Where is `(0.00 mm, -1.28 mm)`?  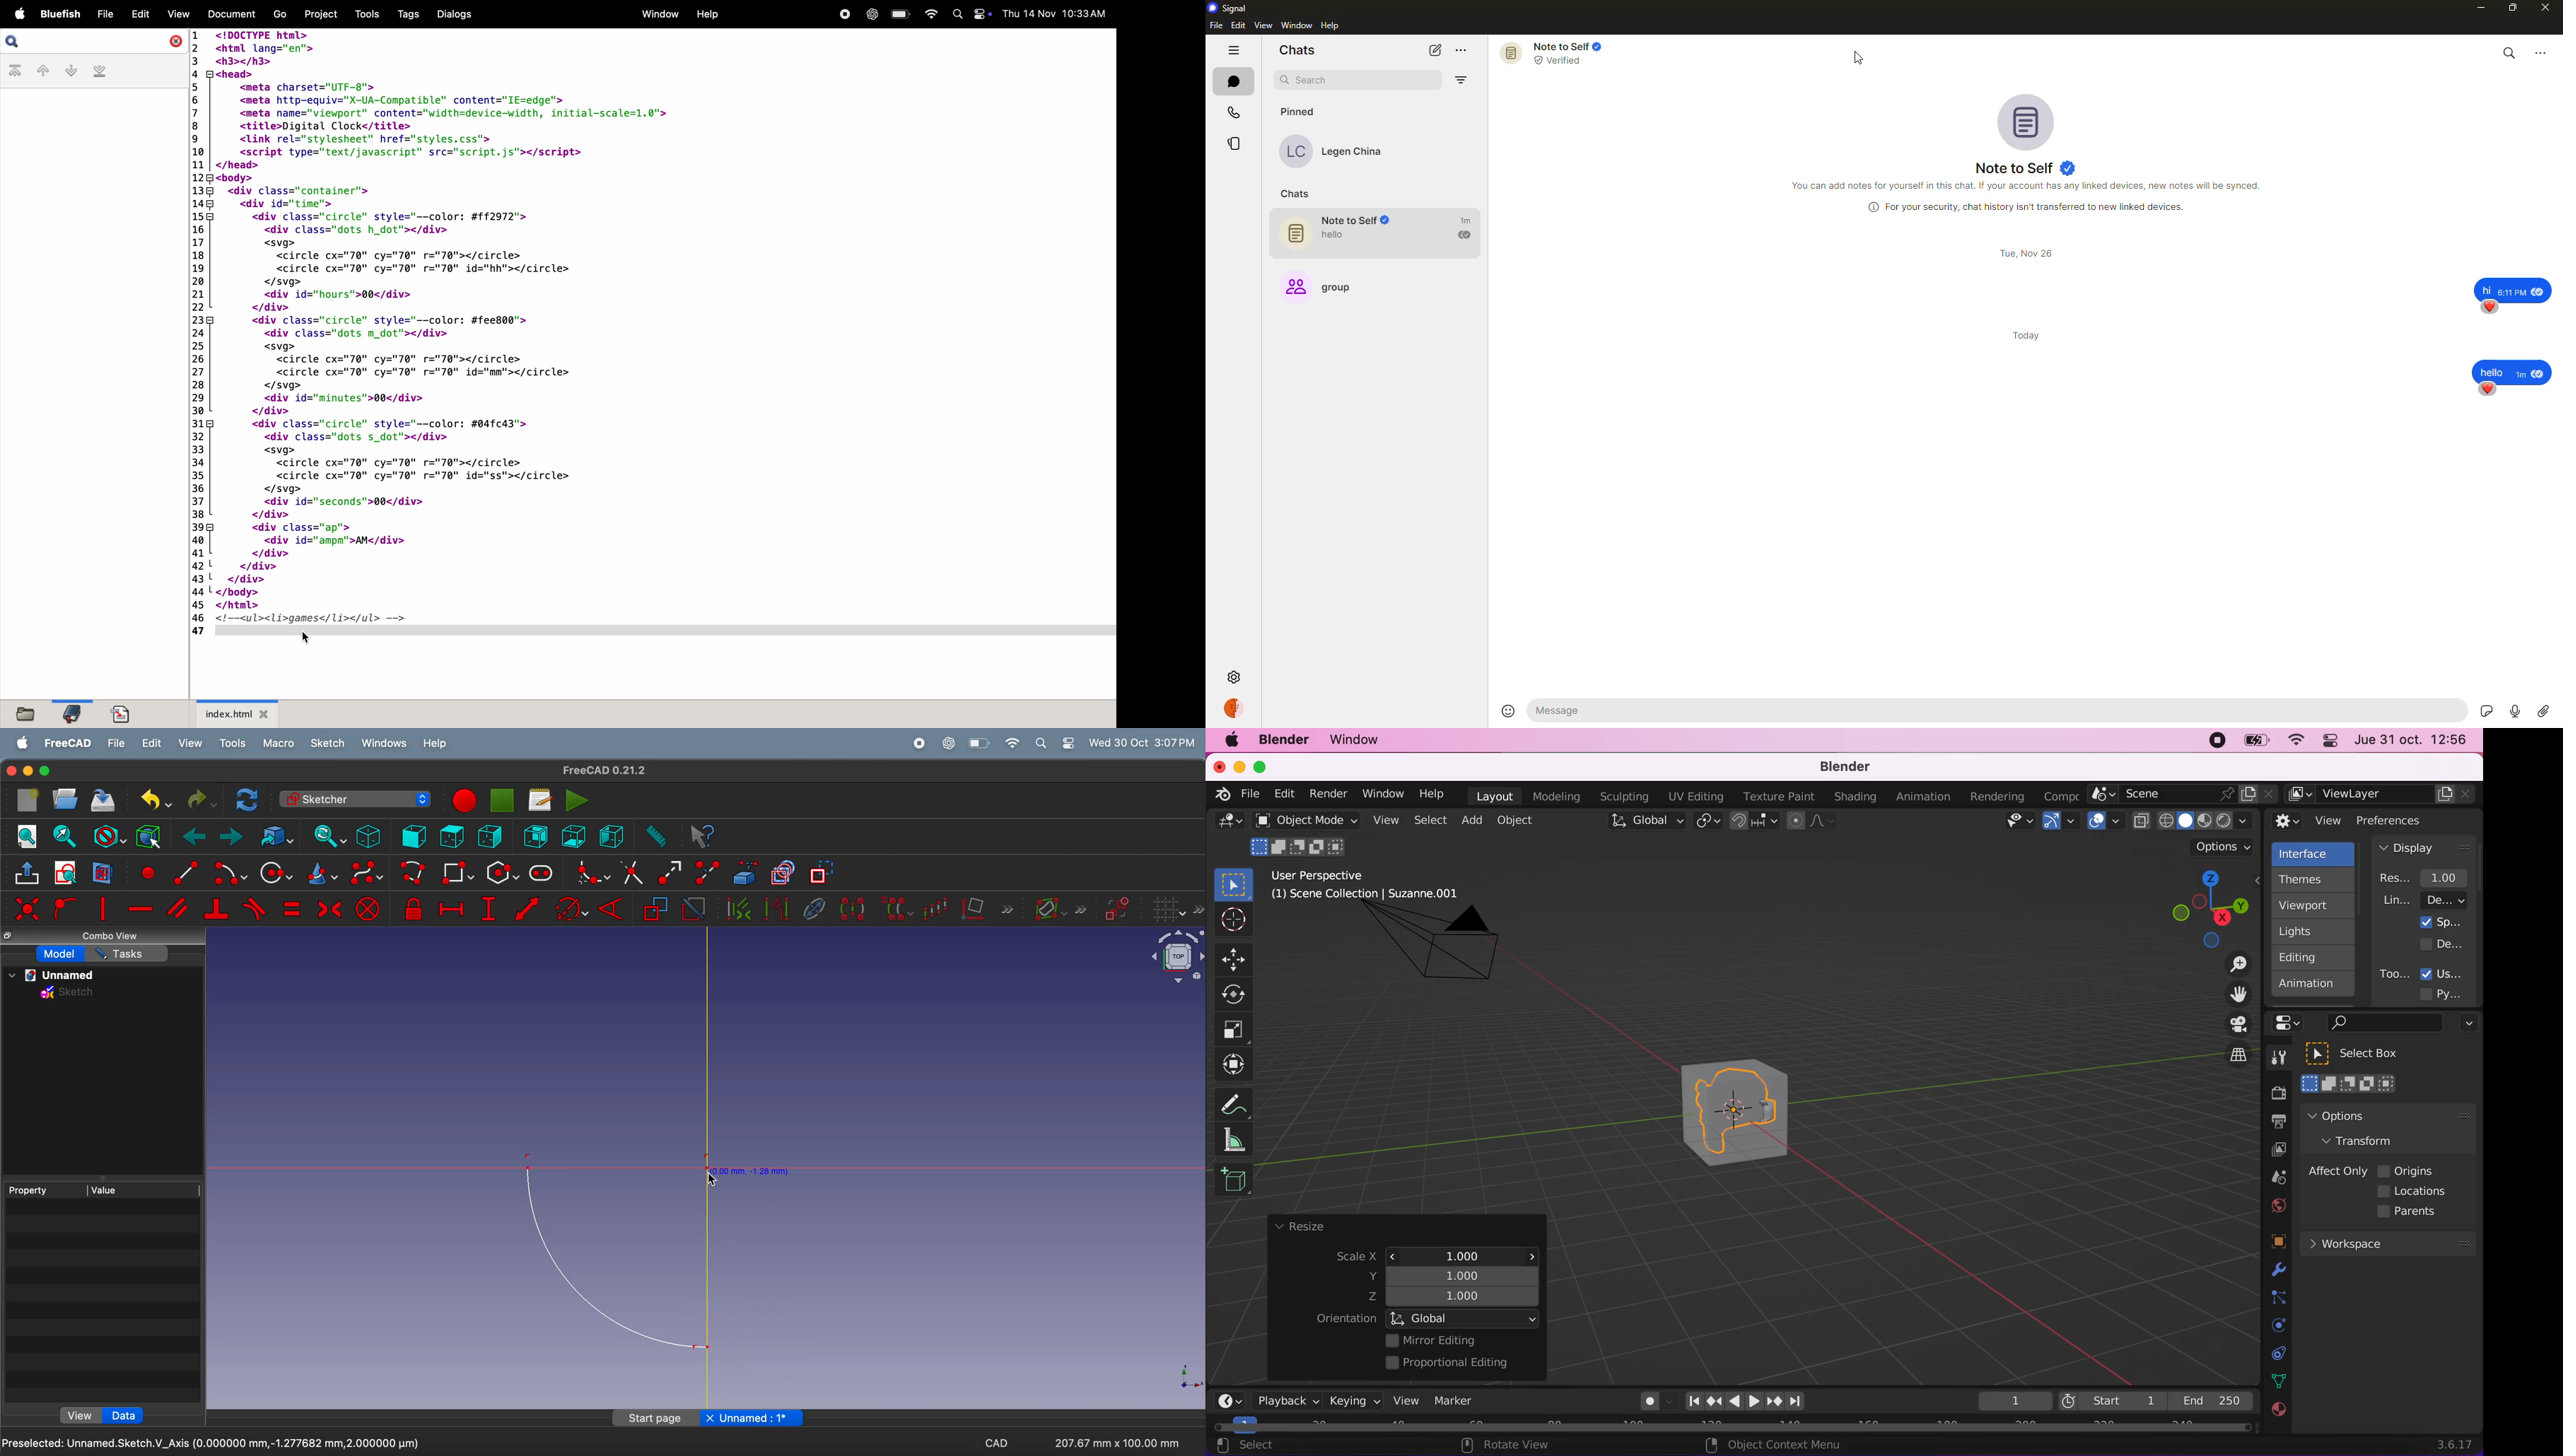
(0.00 mm, -1.28 mm) is located at coordinates (752, 1170).